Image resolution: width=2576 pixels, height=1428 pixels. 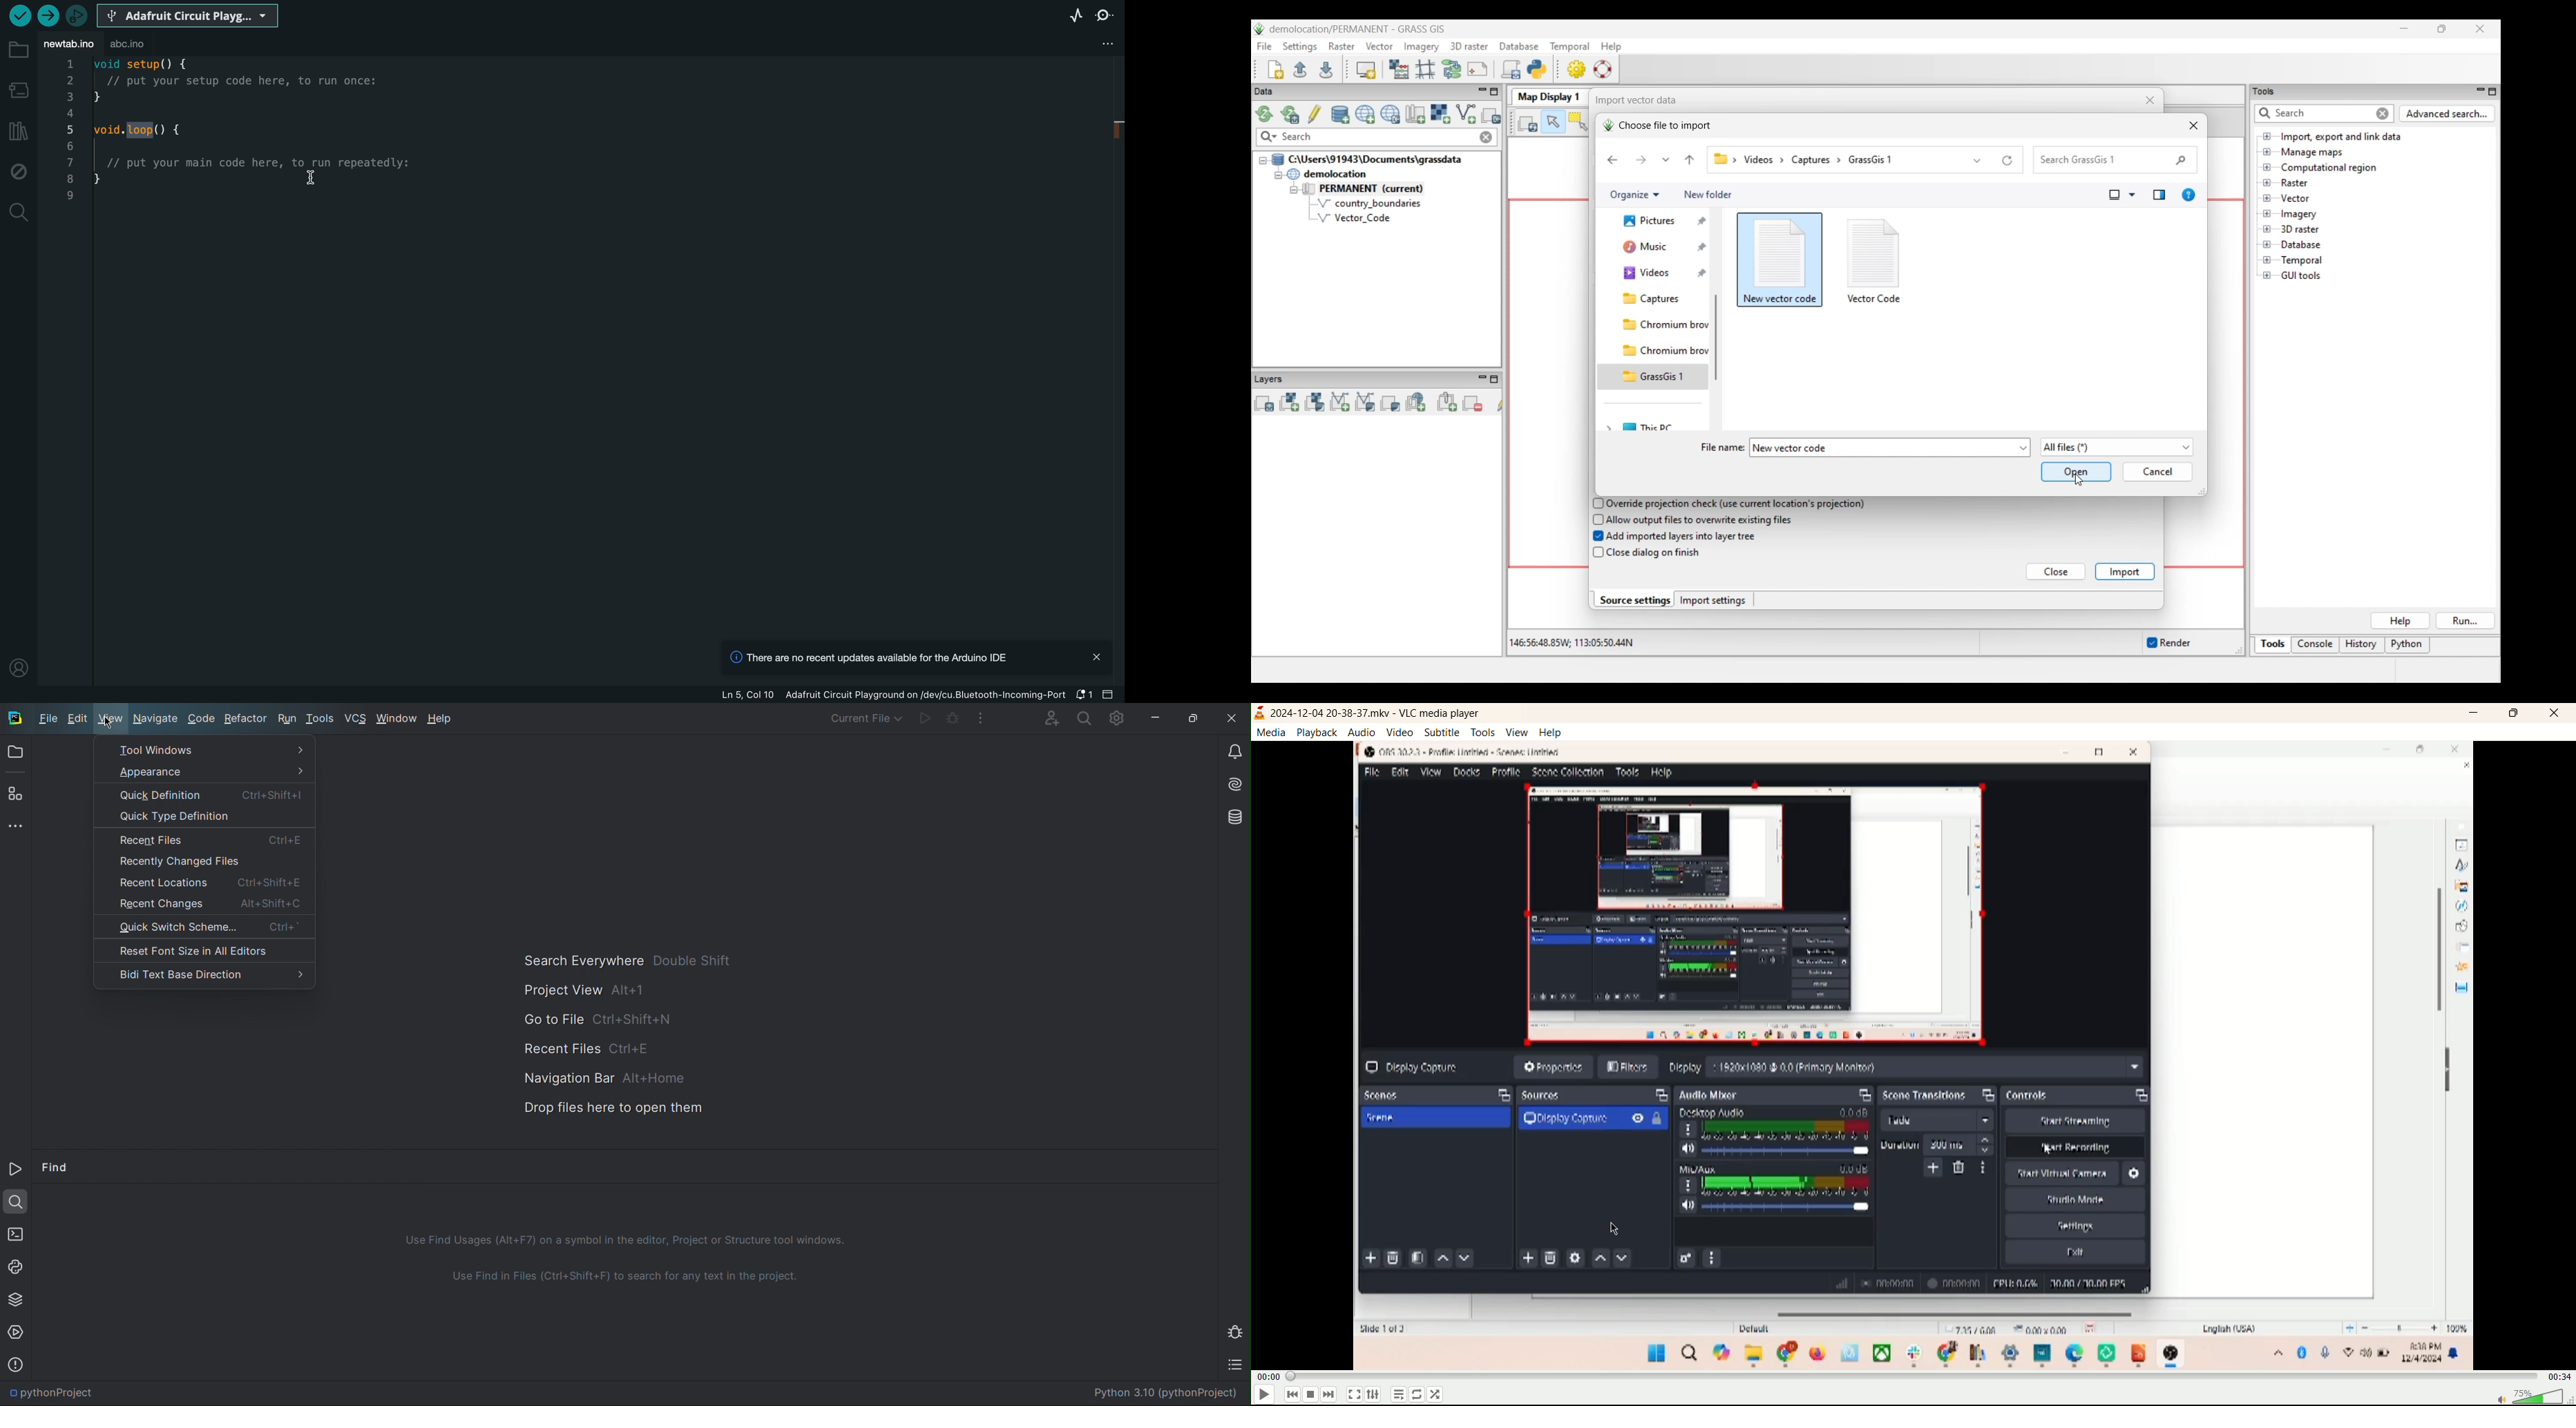 I want to click on Application Menu, so click(x=45, y=717).